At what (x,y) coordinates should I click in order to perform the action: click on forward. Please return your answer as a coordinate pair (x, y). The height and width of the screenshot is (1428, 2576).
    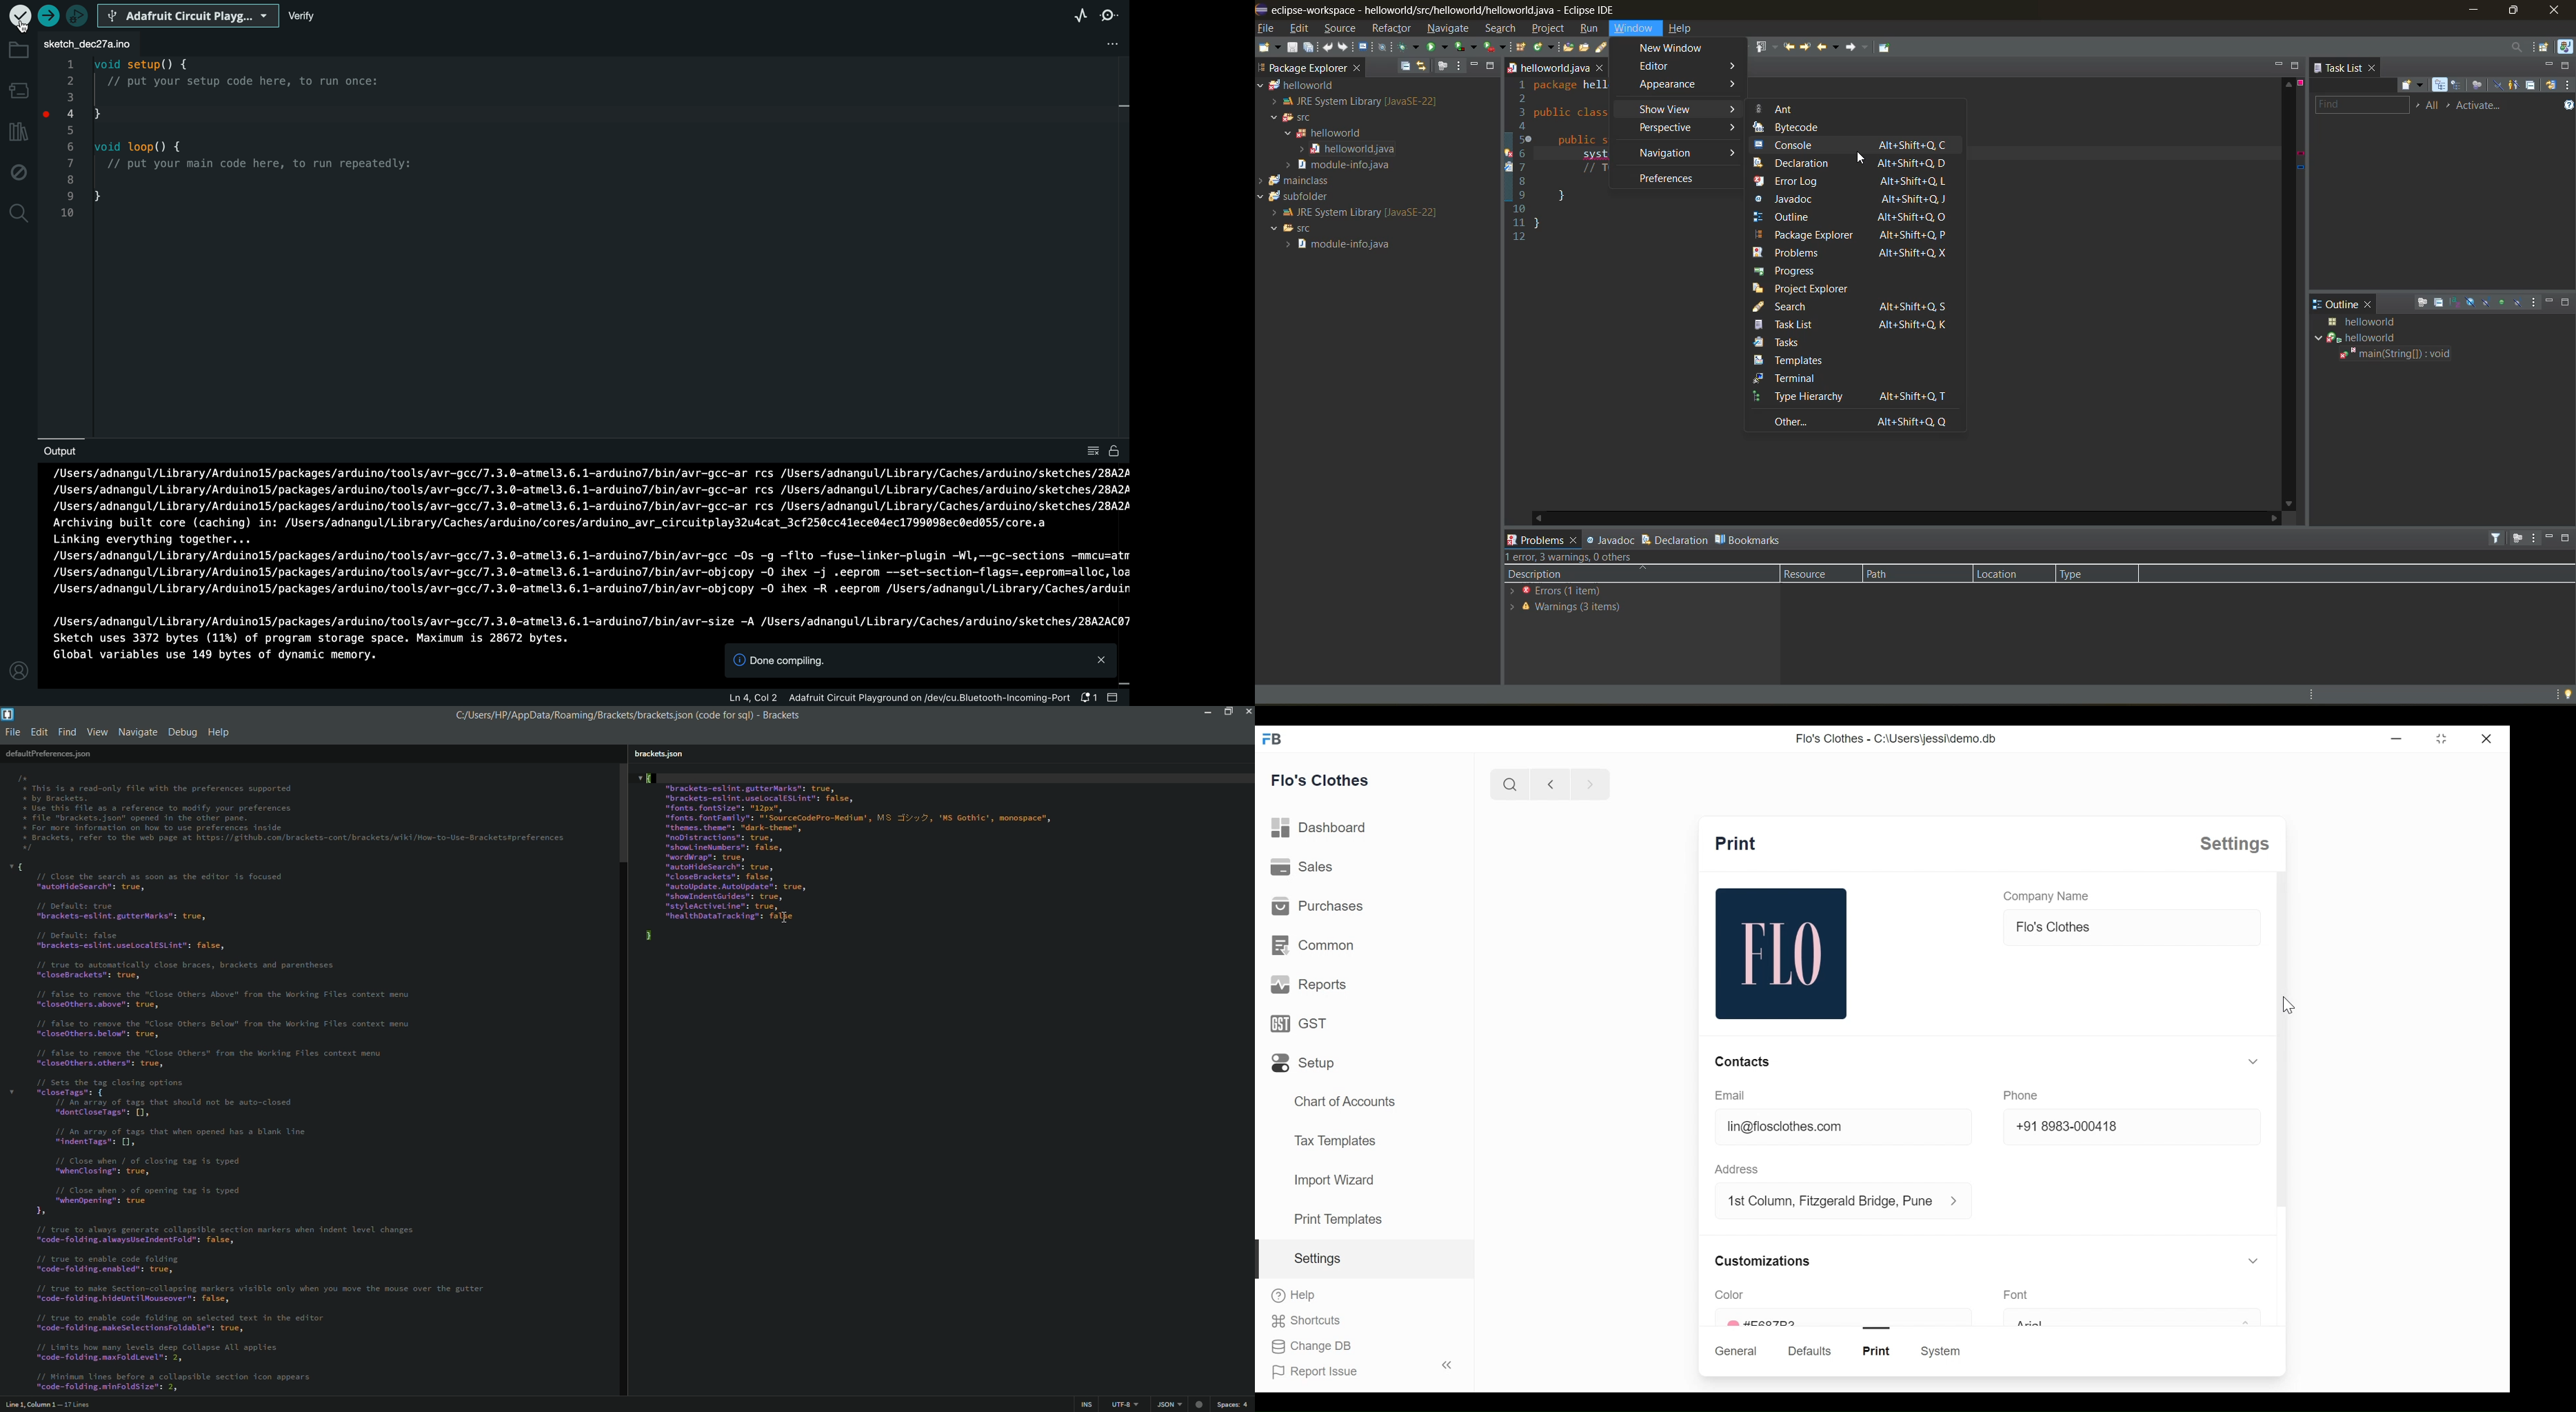
    Looking at the image, I should click on (1858, 47).